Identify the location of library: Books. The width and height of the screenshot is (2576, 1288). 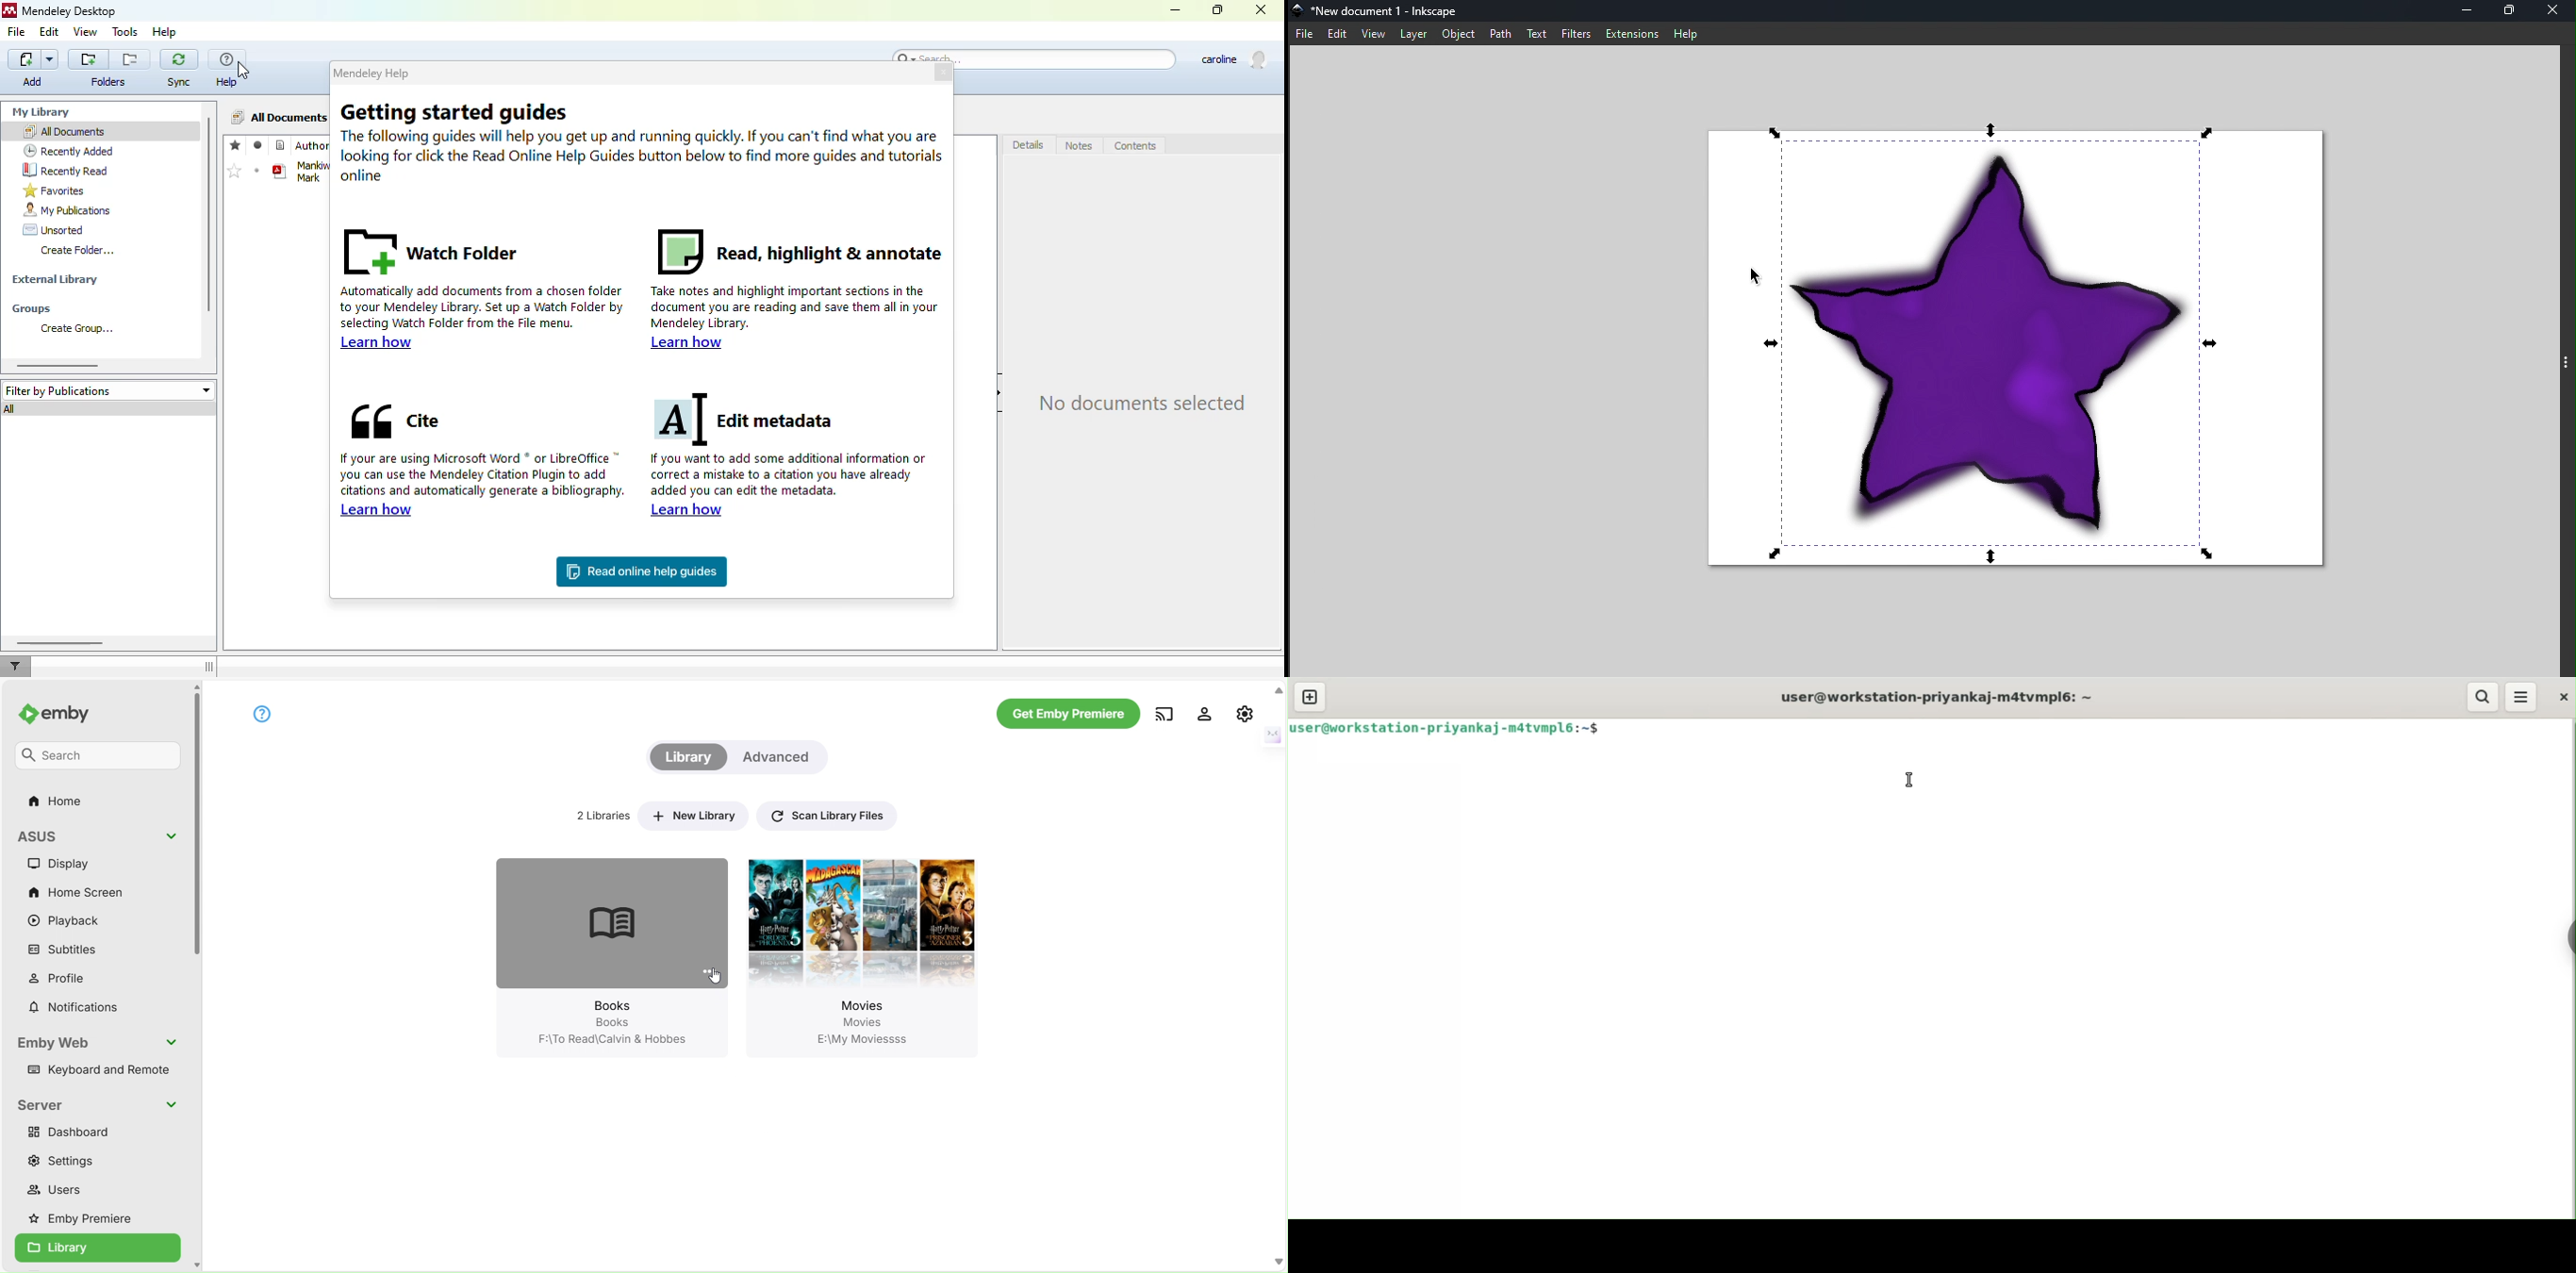
(588, 941).